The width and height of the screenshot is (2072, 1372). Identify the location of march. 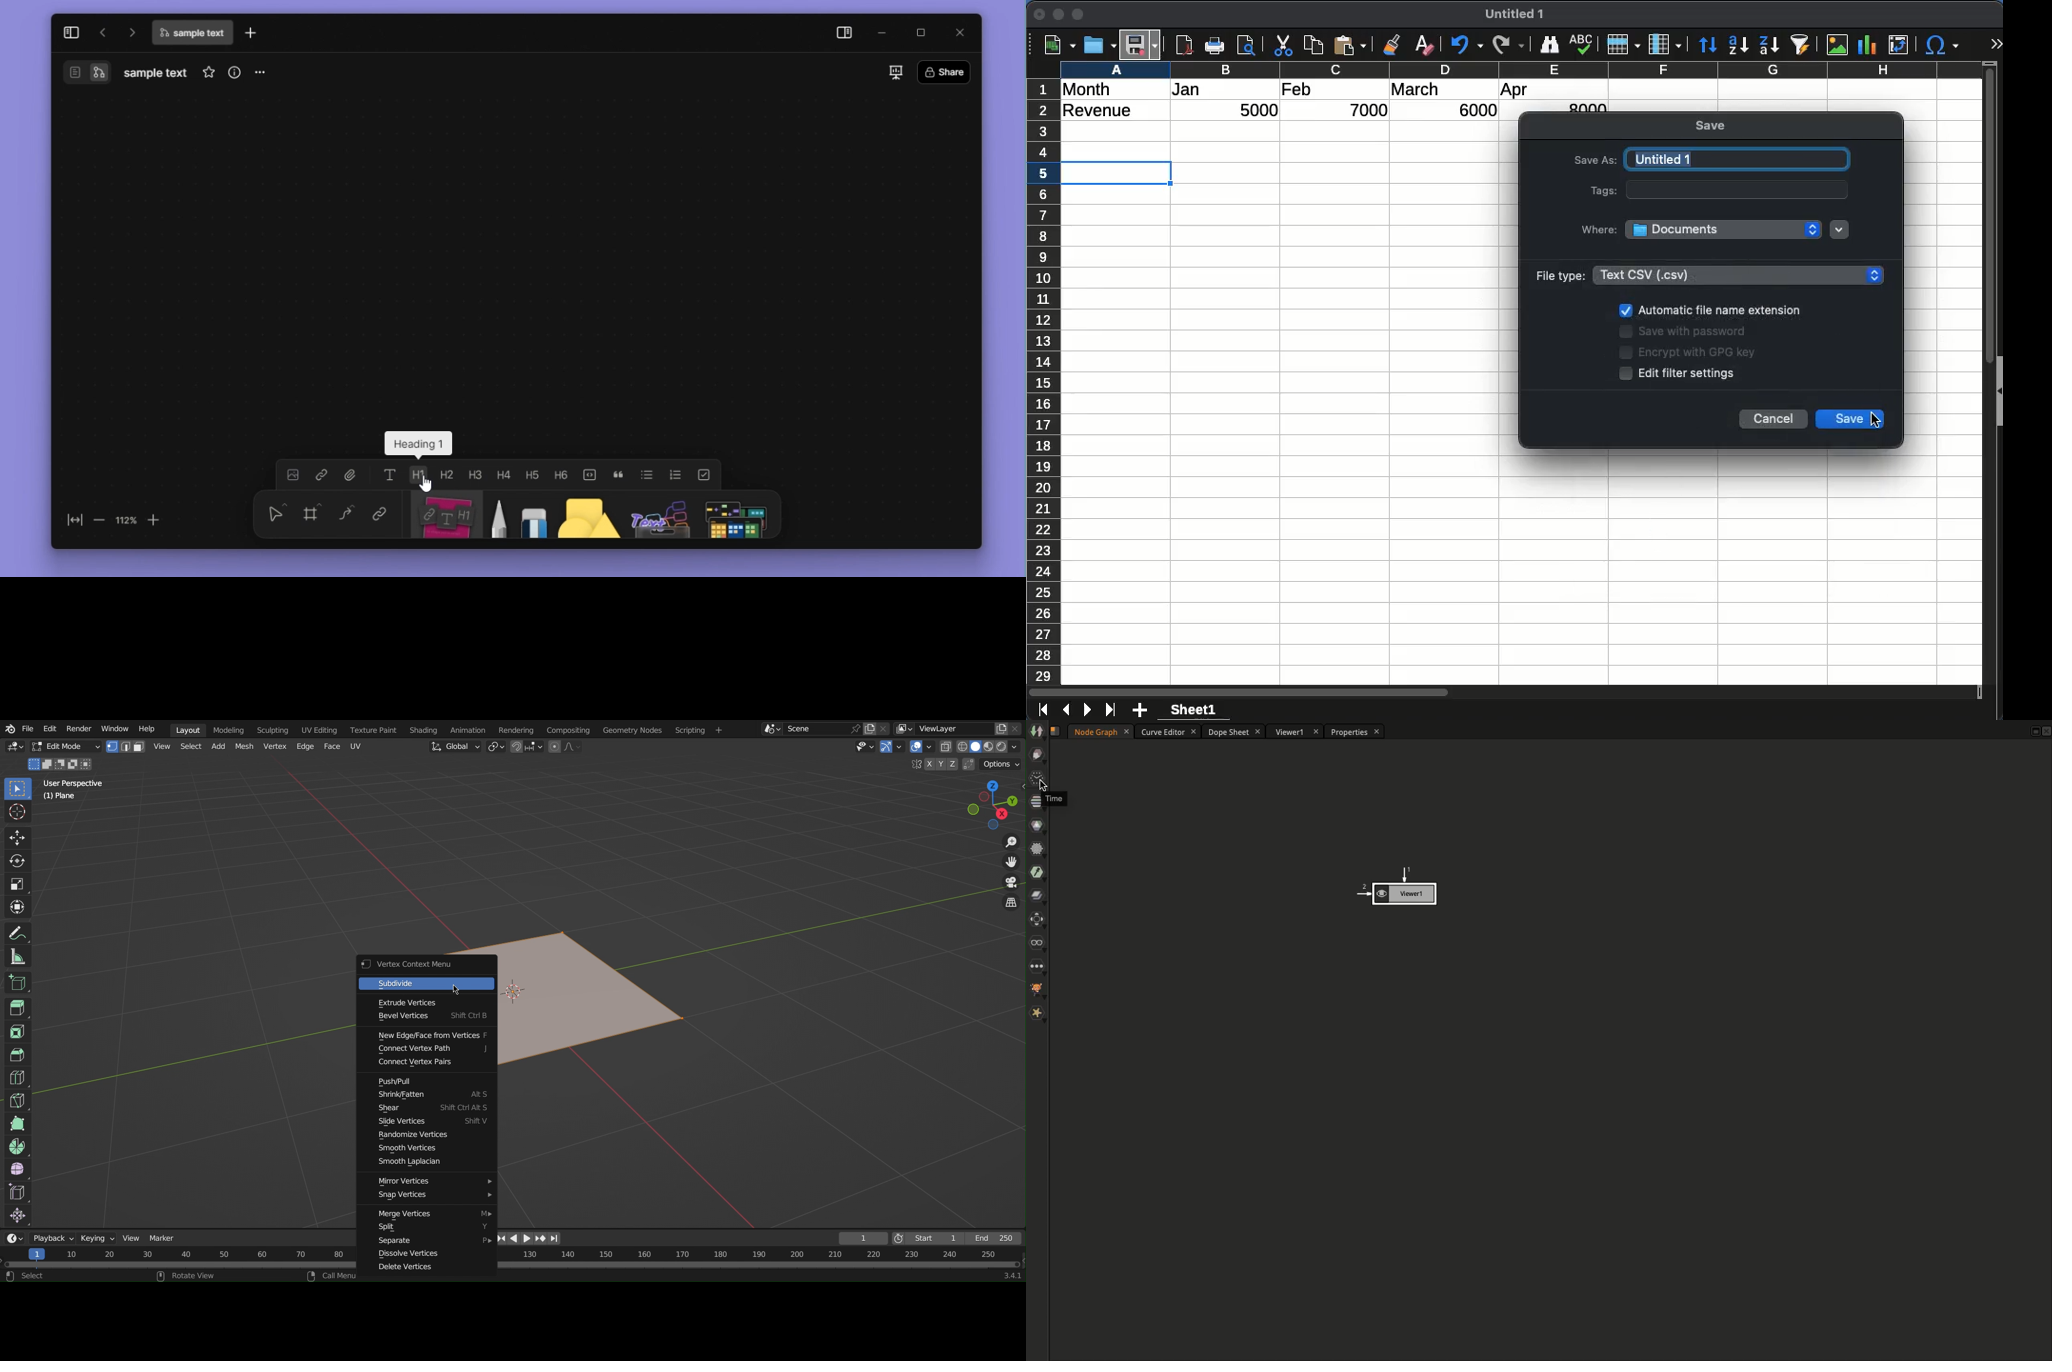
(1416, 90).